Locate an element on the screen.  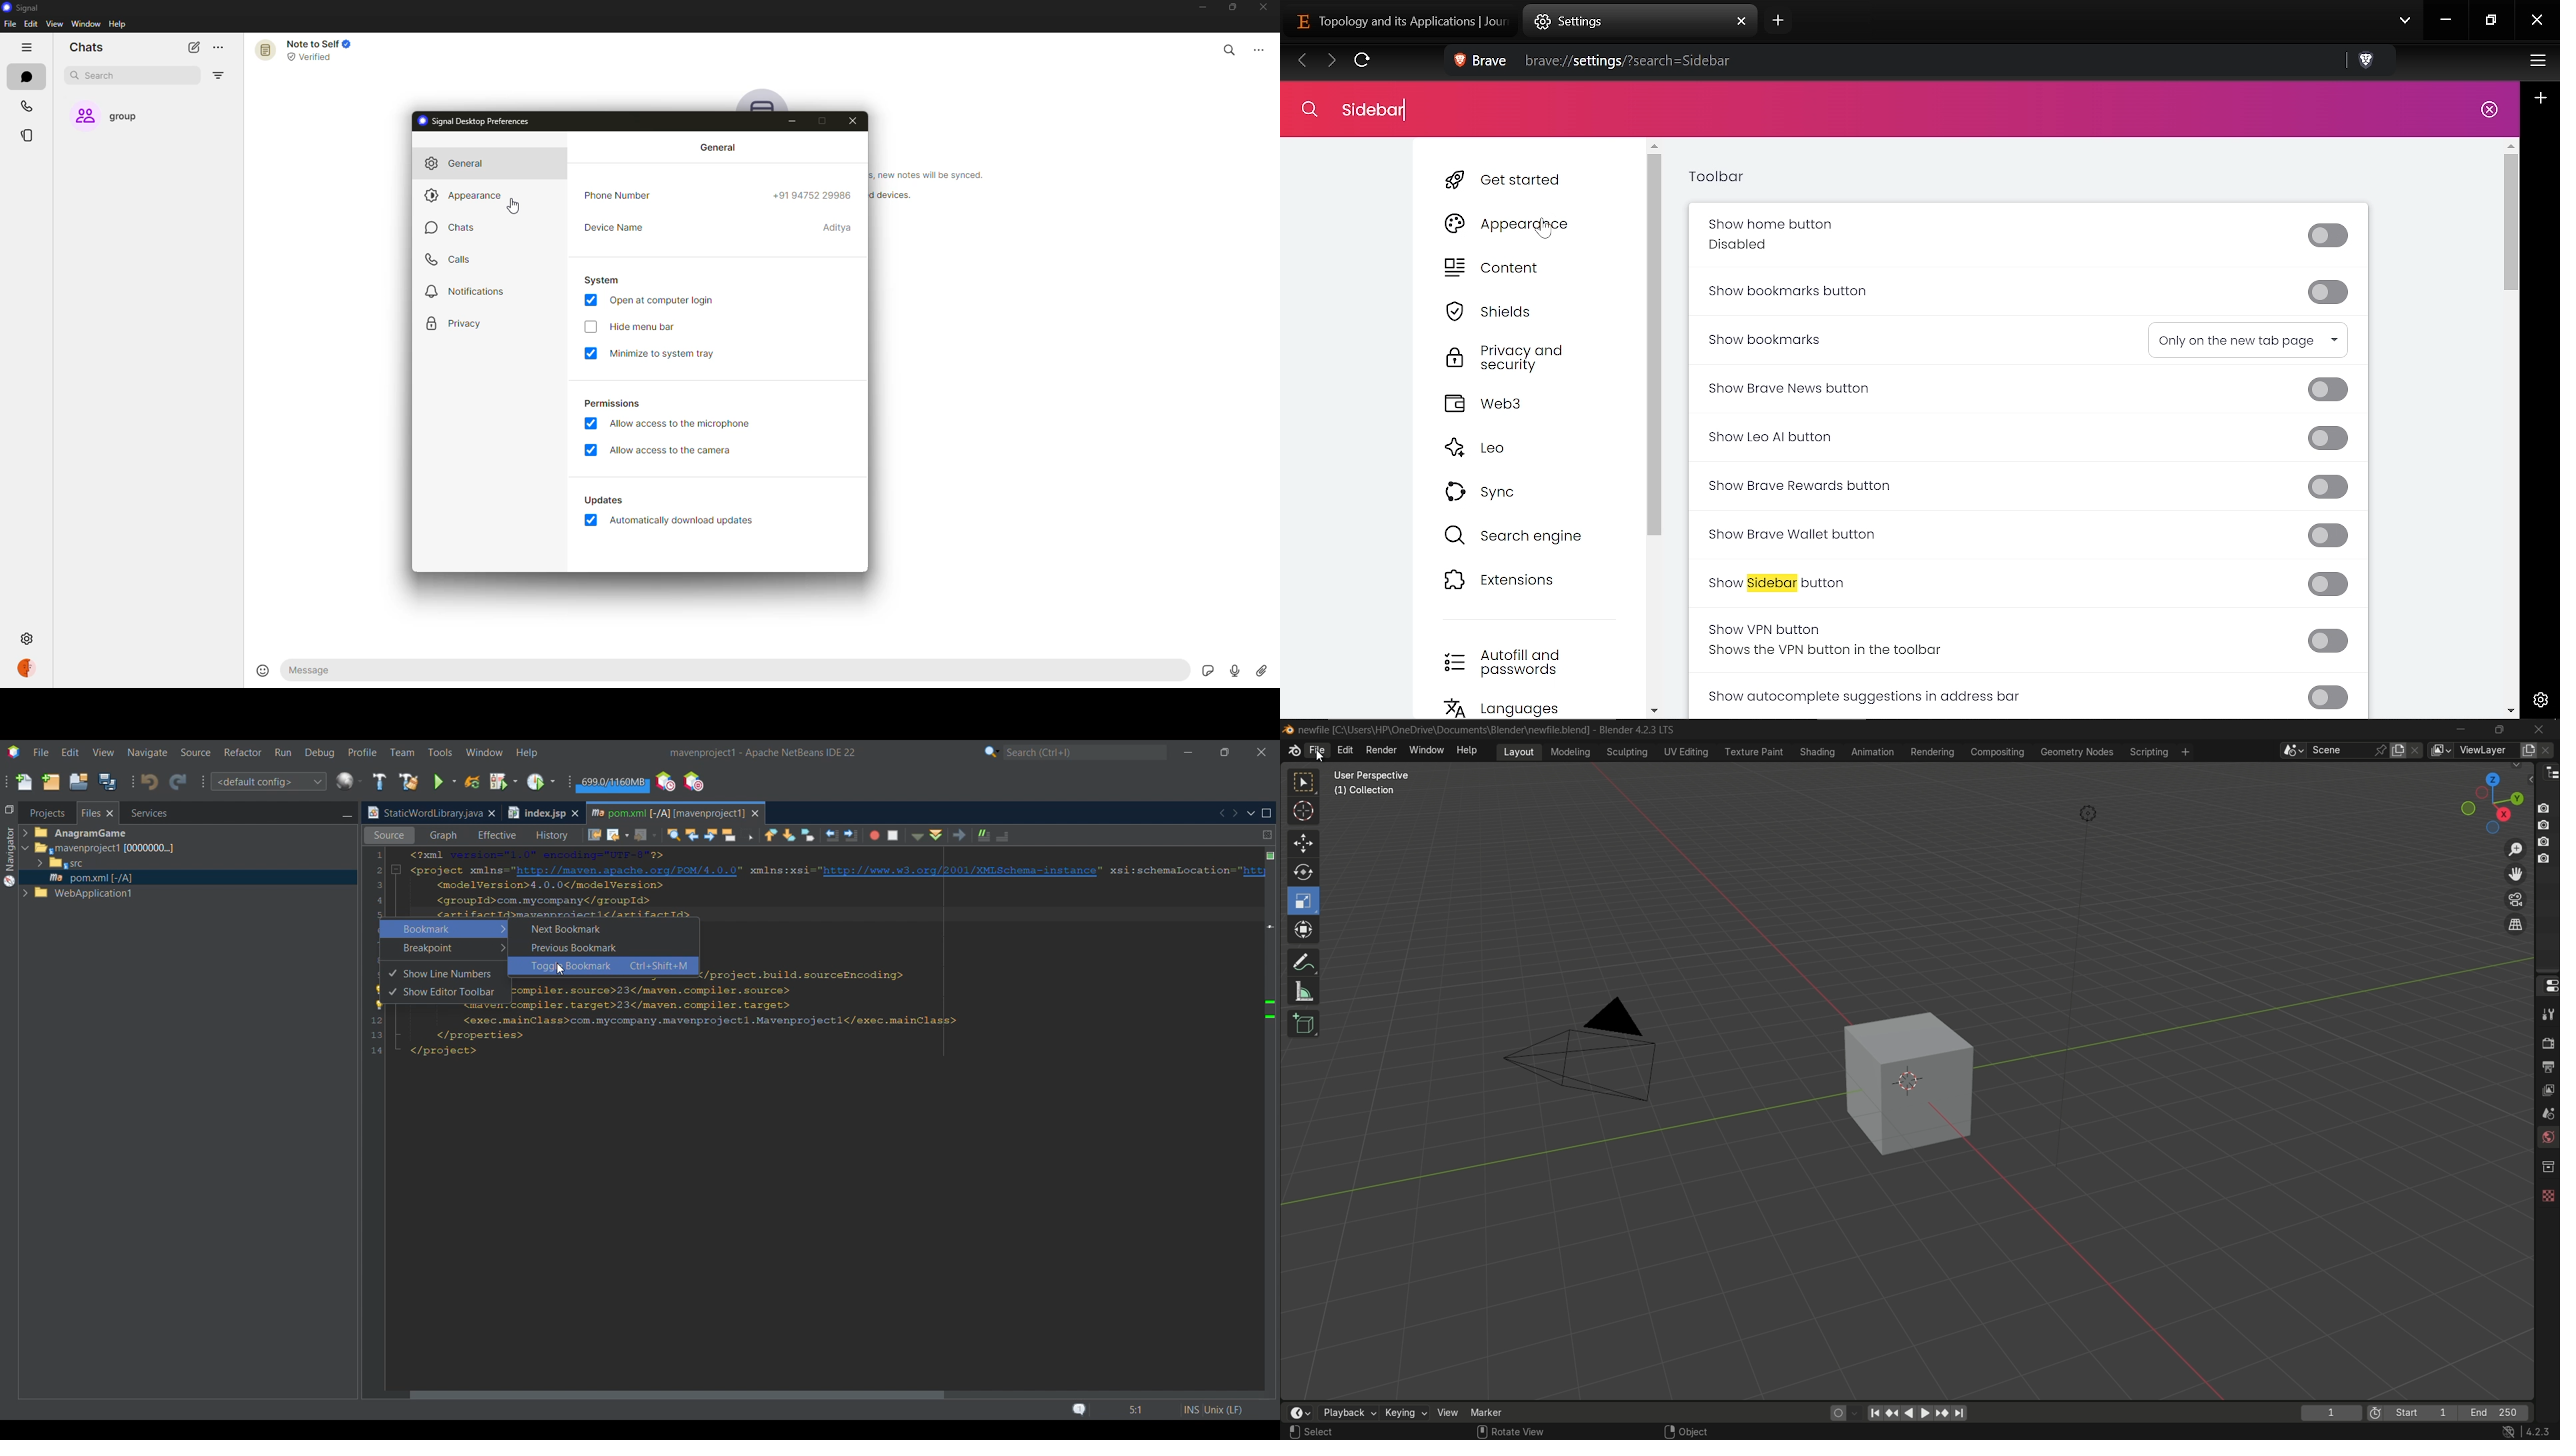
search is located at coordinates (1229, 47).